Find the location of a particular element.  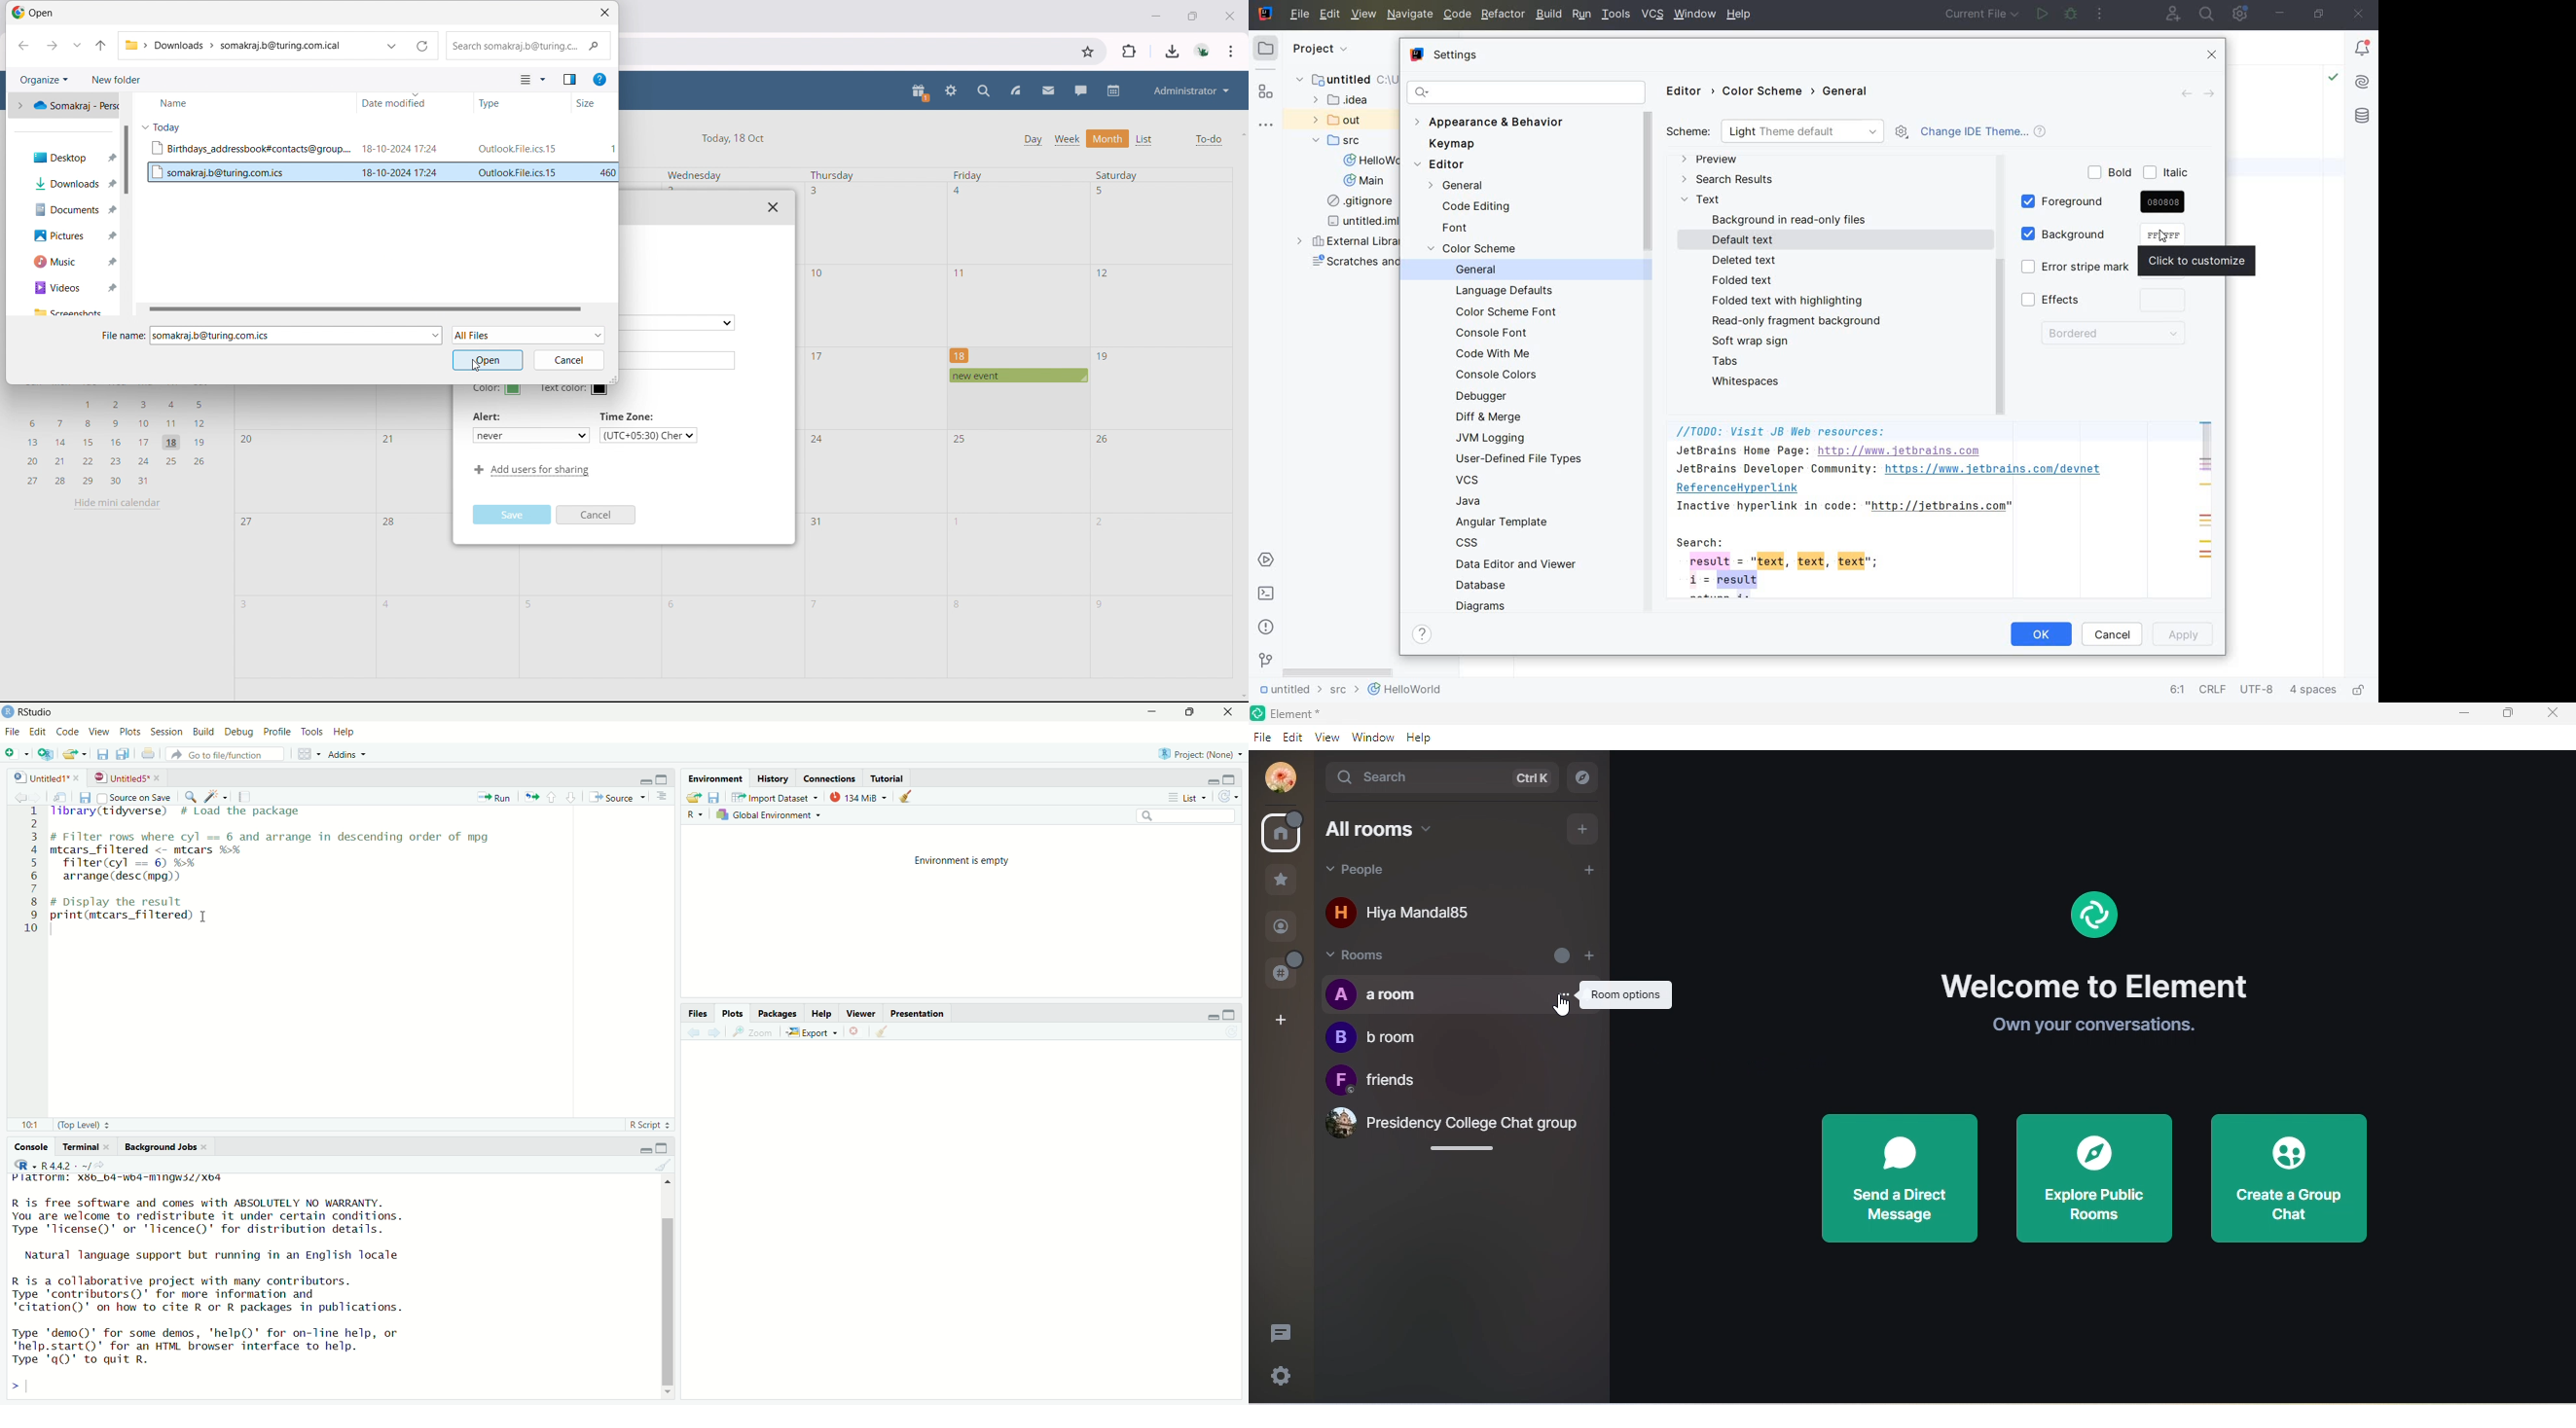

Tools is located at coordinates (312, 731).